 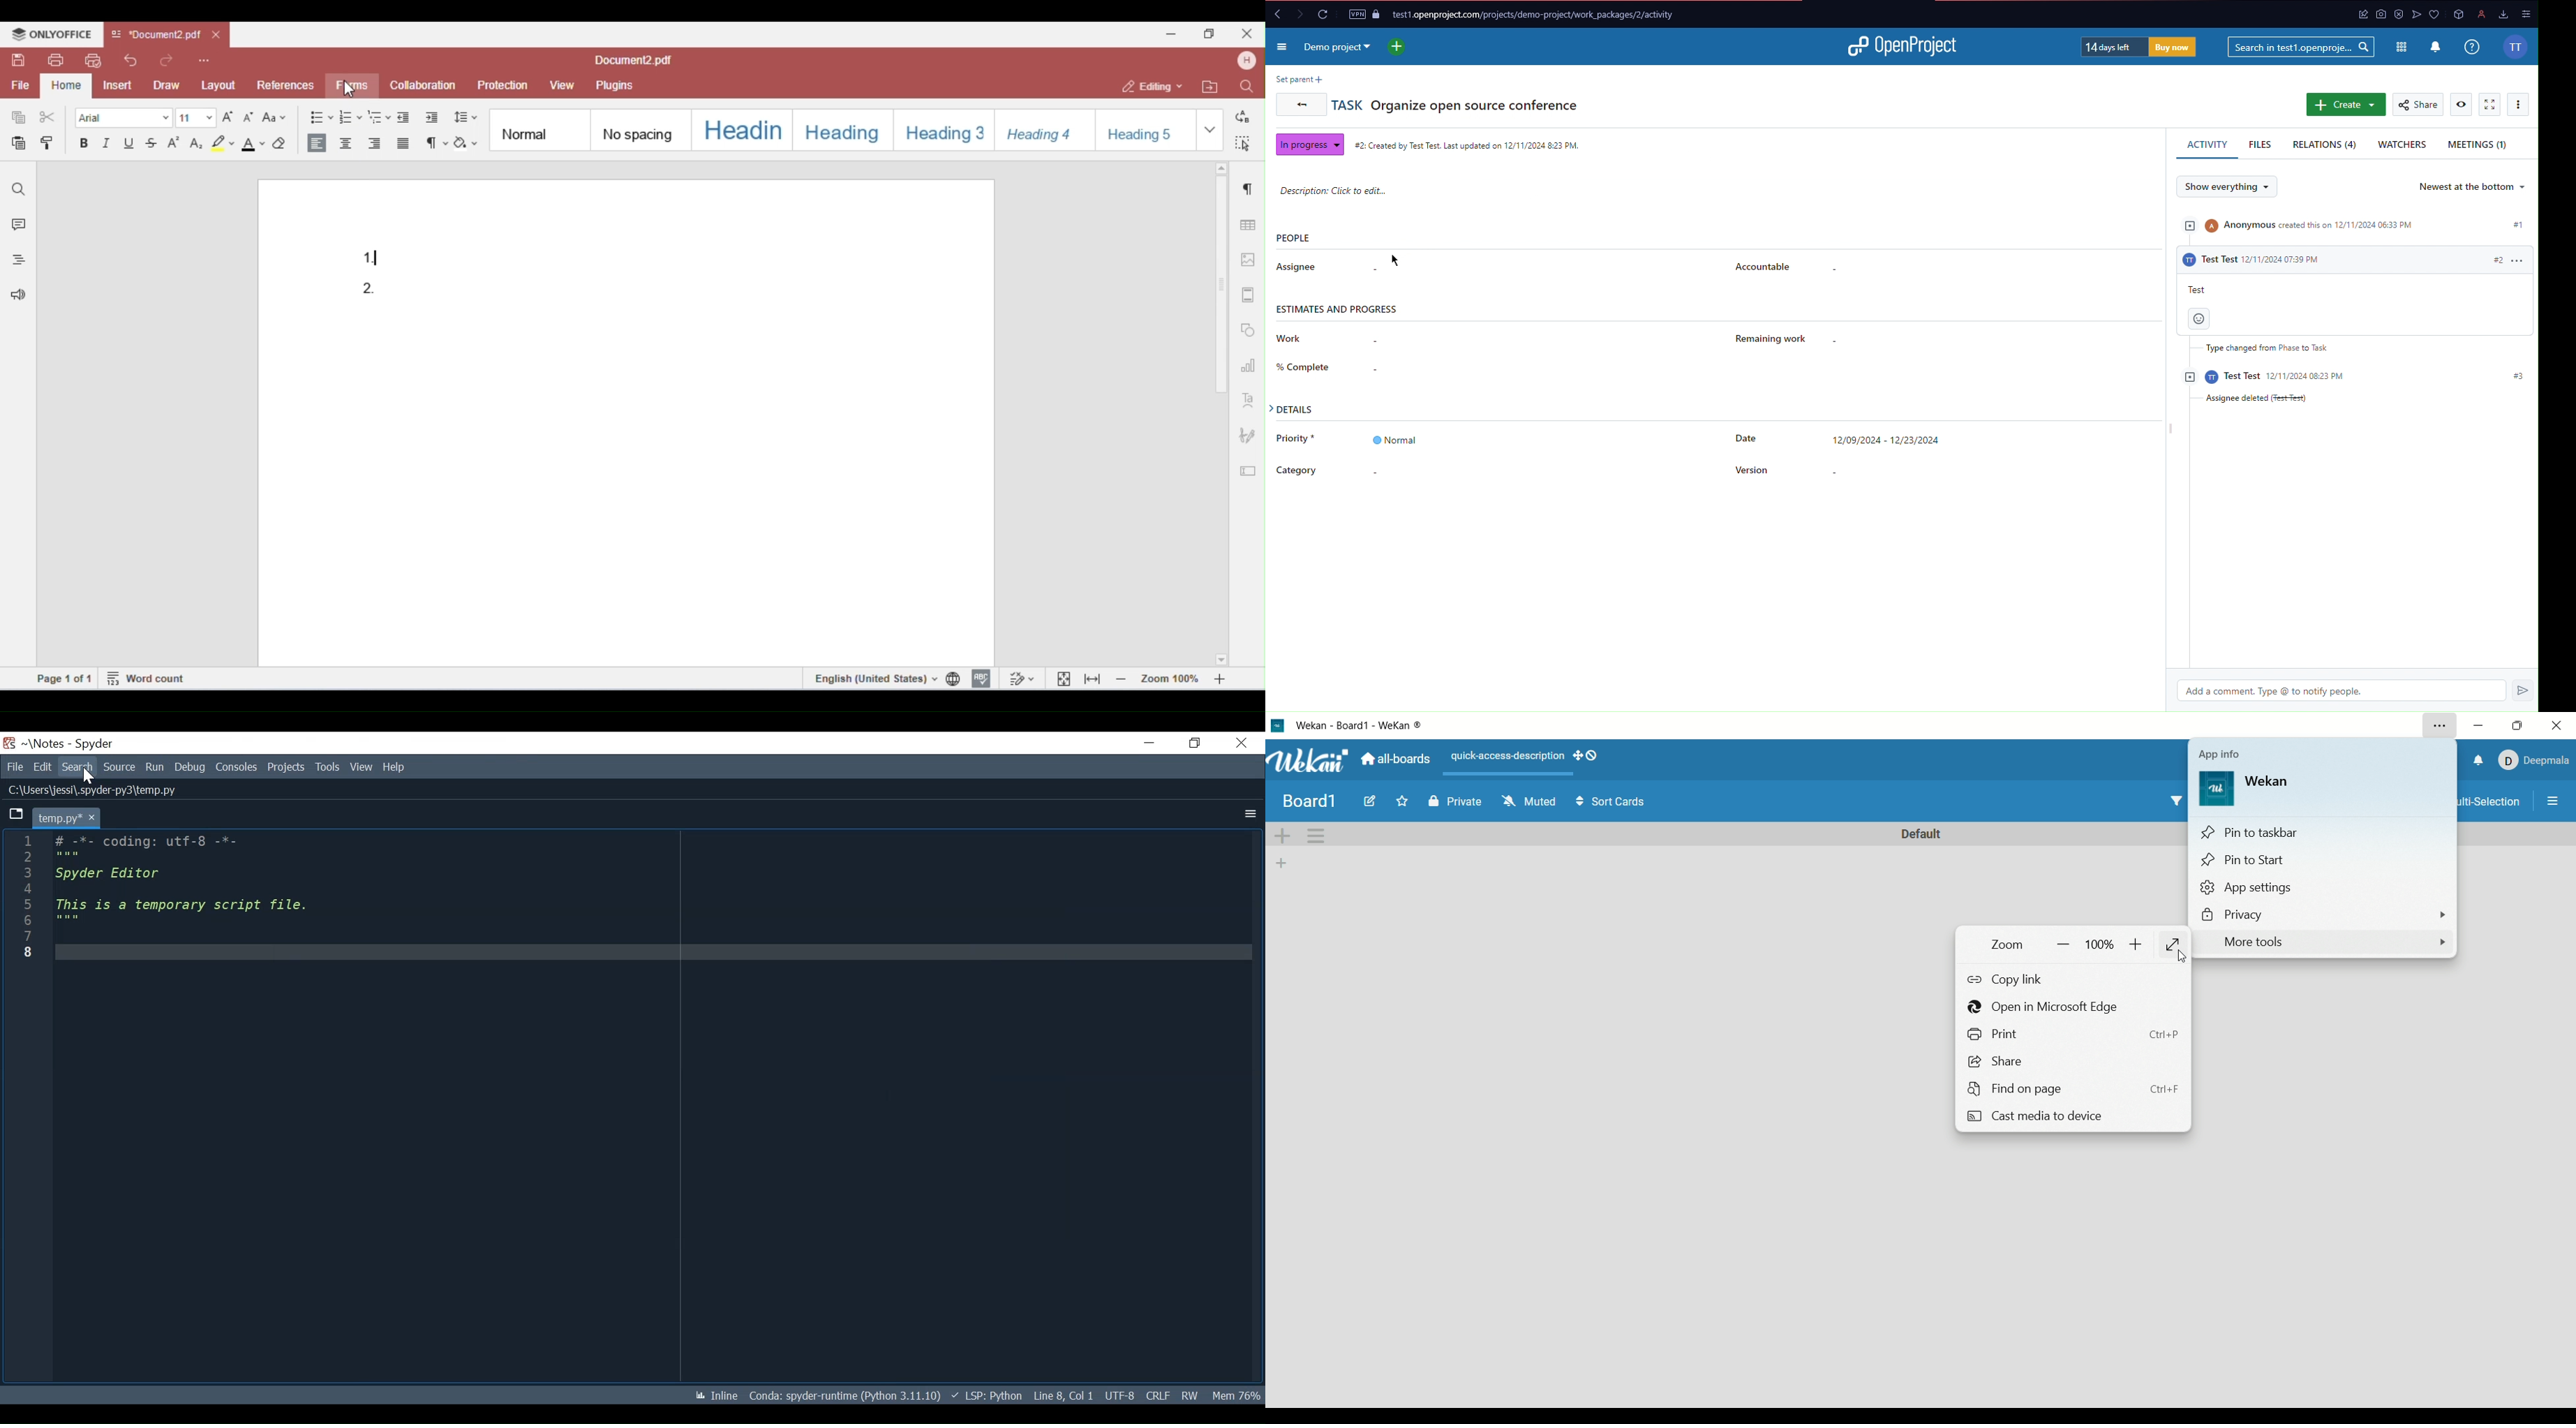 I want to click on app info, so click(x=2220, y=752).